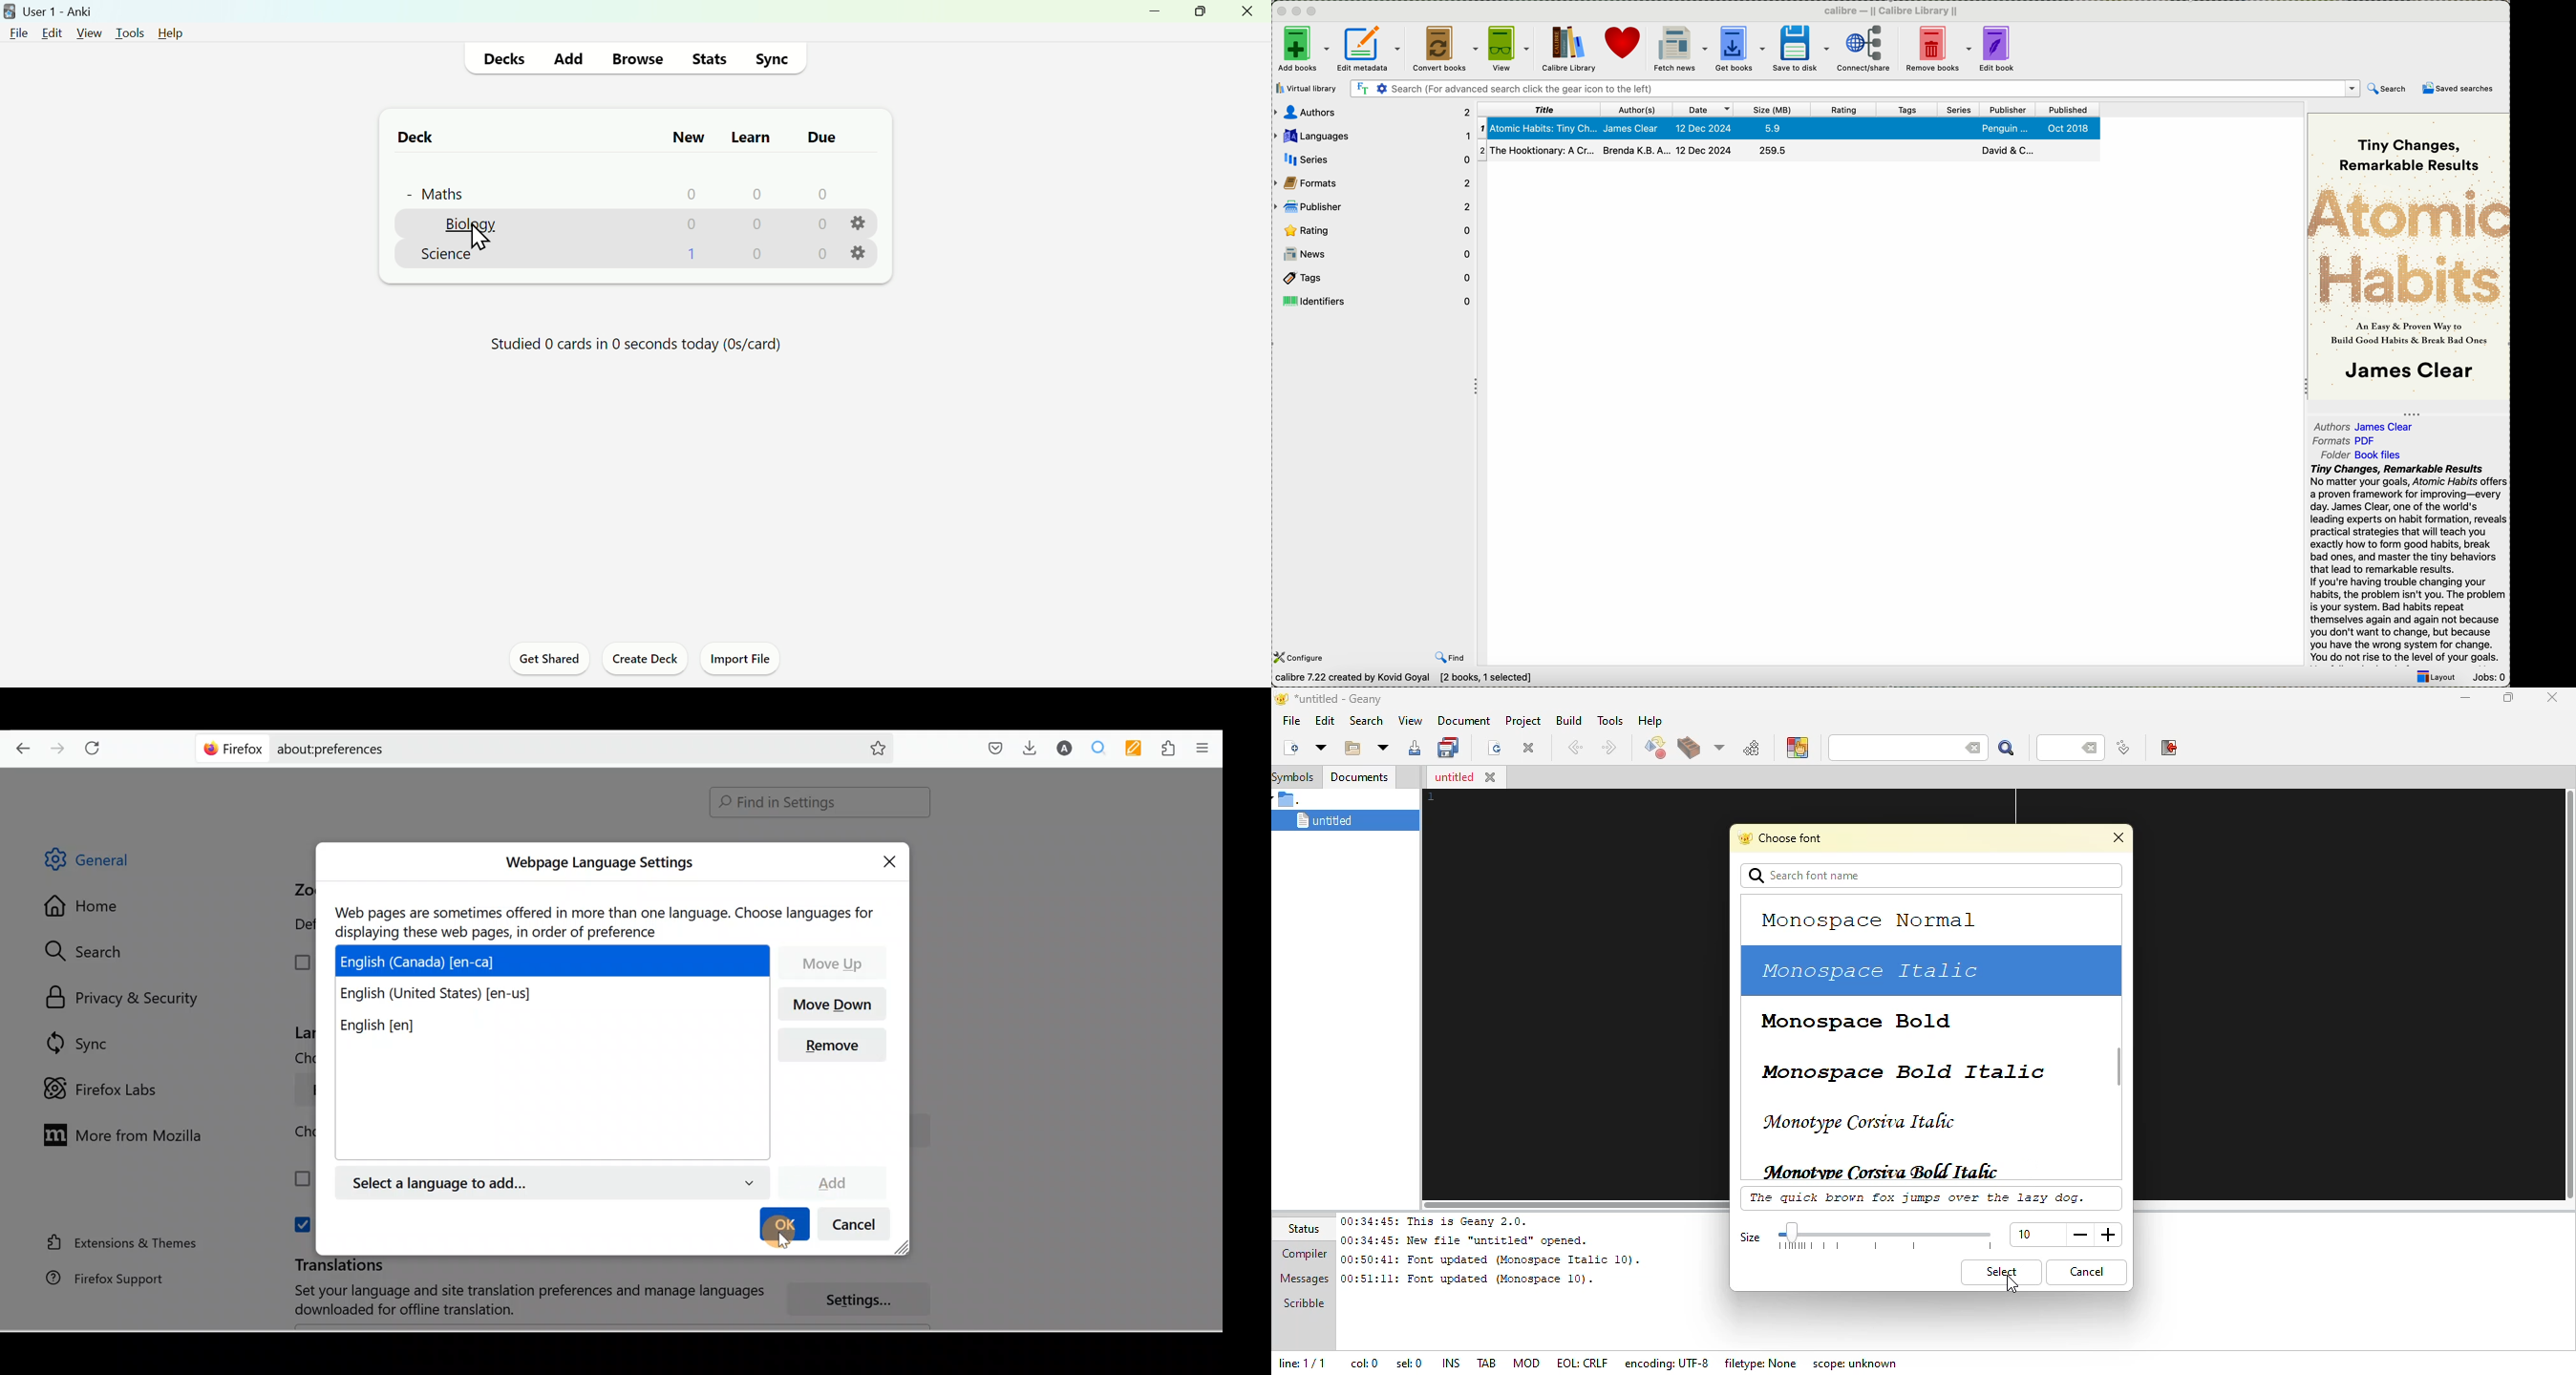  Describe the element at coordinates (1373, 277) in the screenshot. I see `tags` at that location.